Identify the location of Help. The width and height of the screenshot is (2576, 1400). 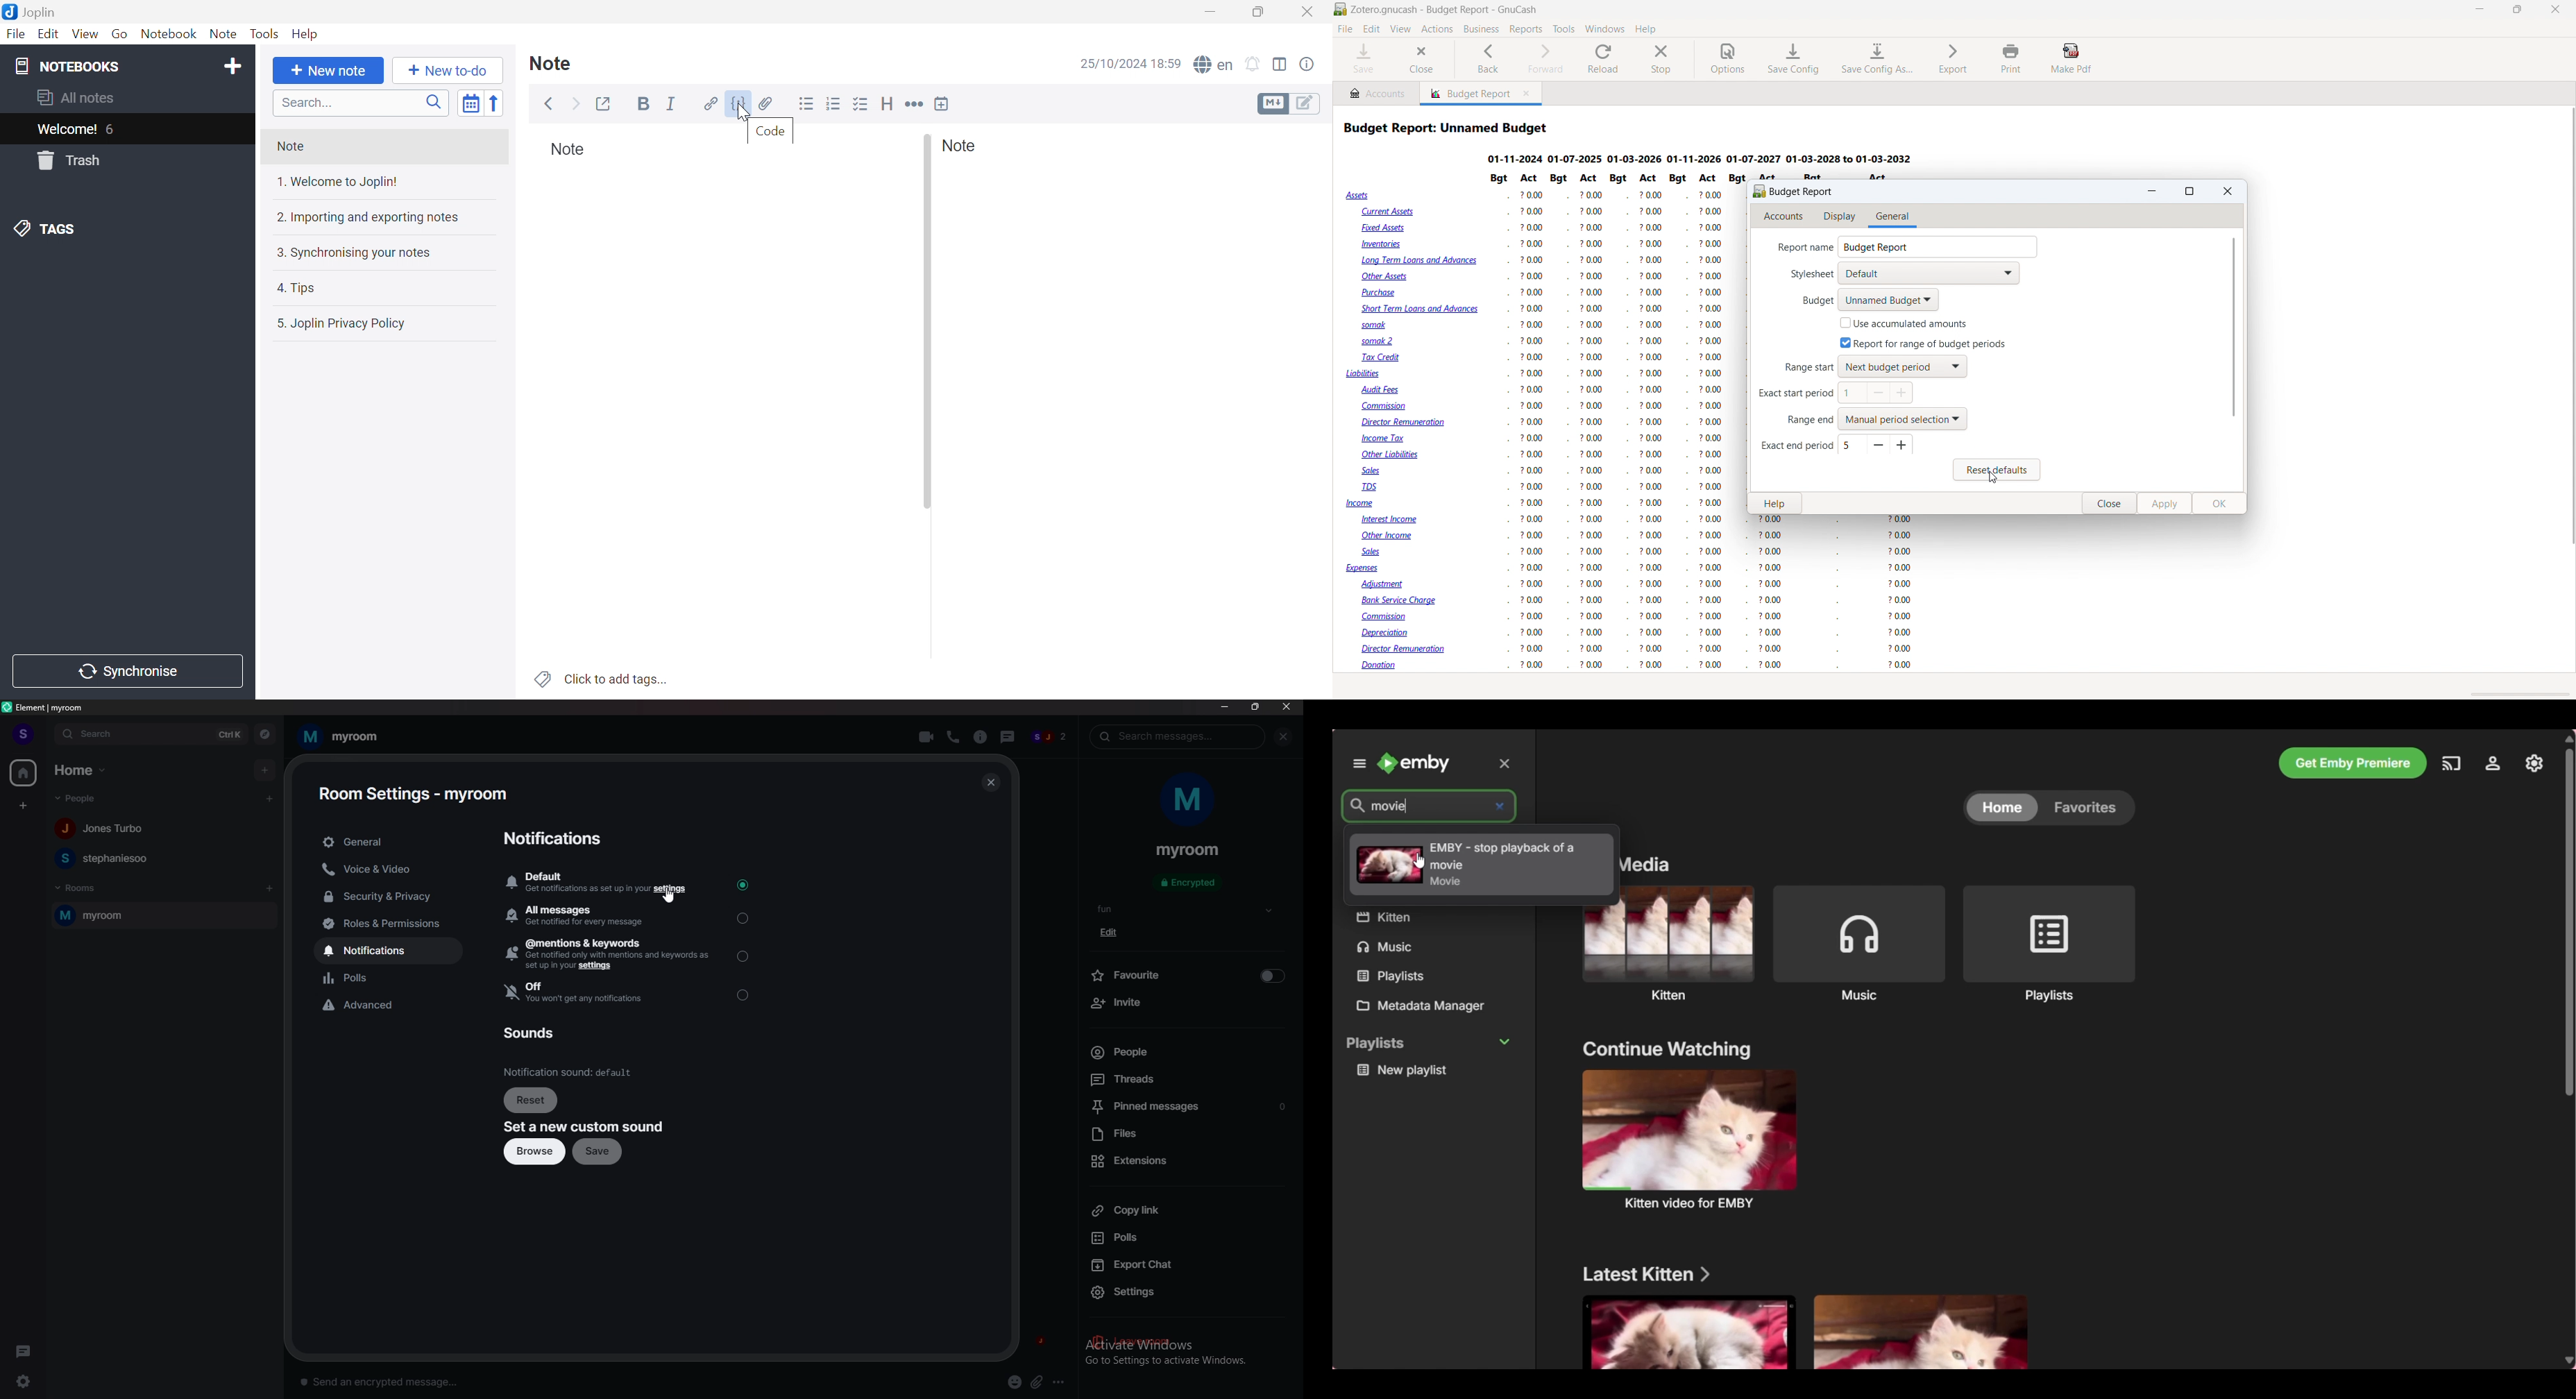
(312, 35).